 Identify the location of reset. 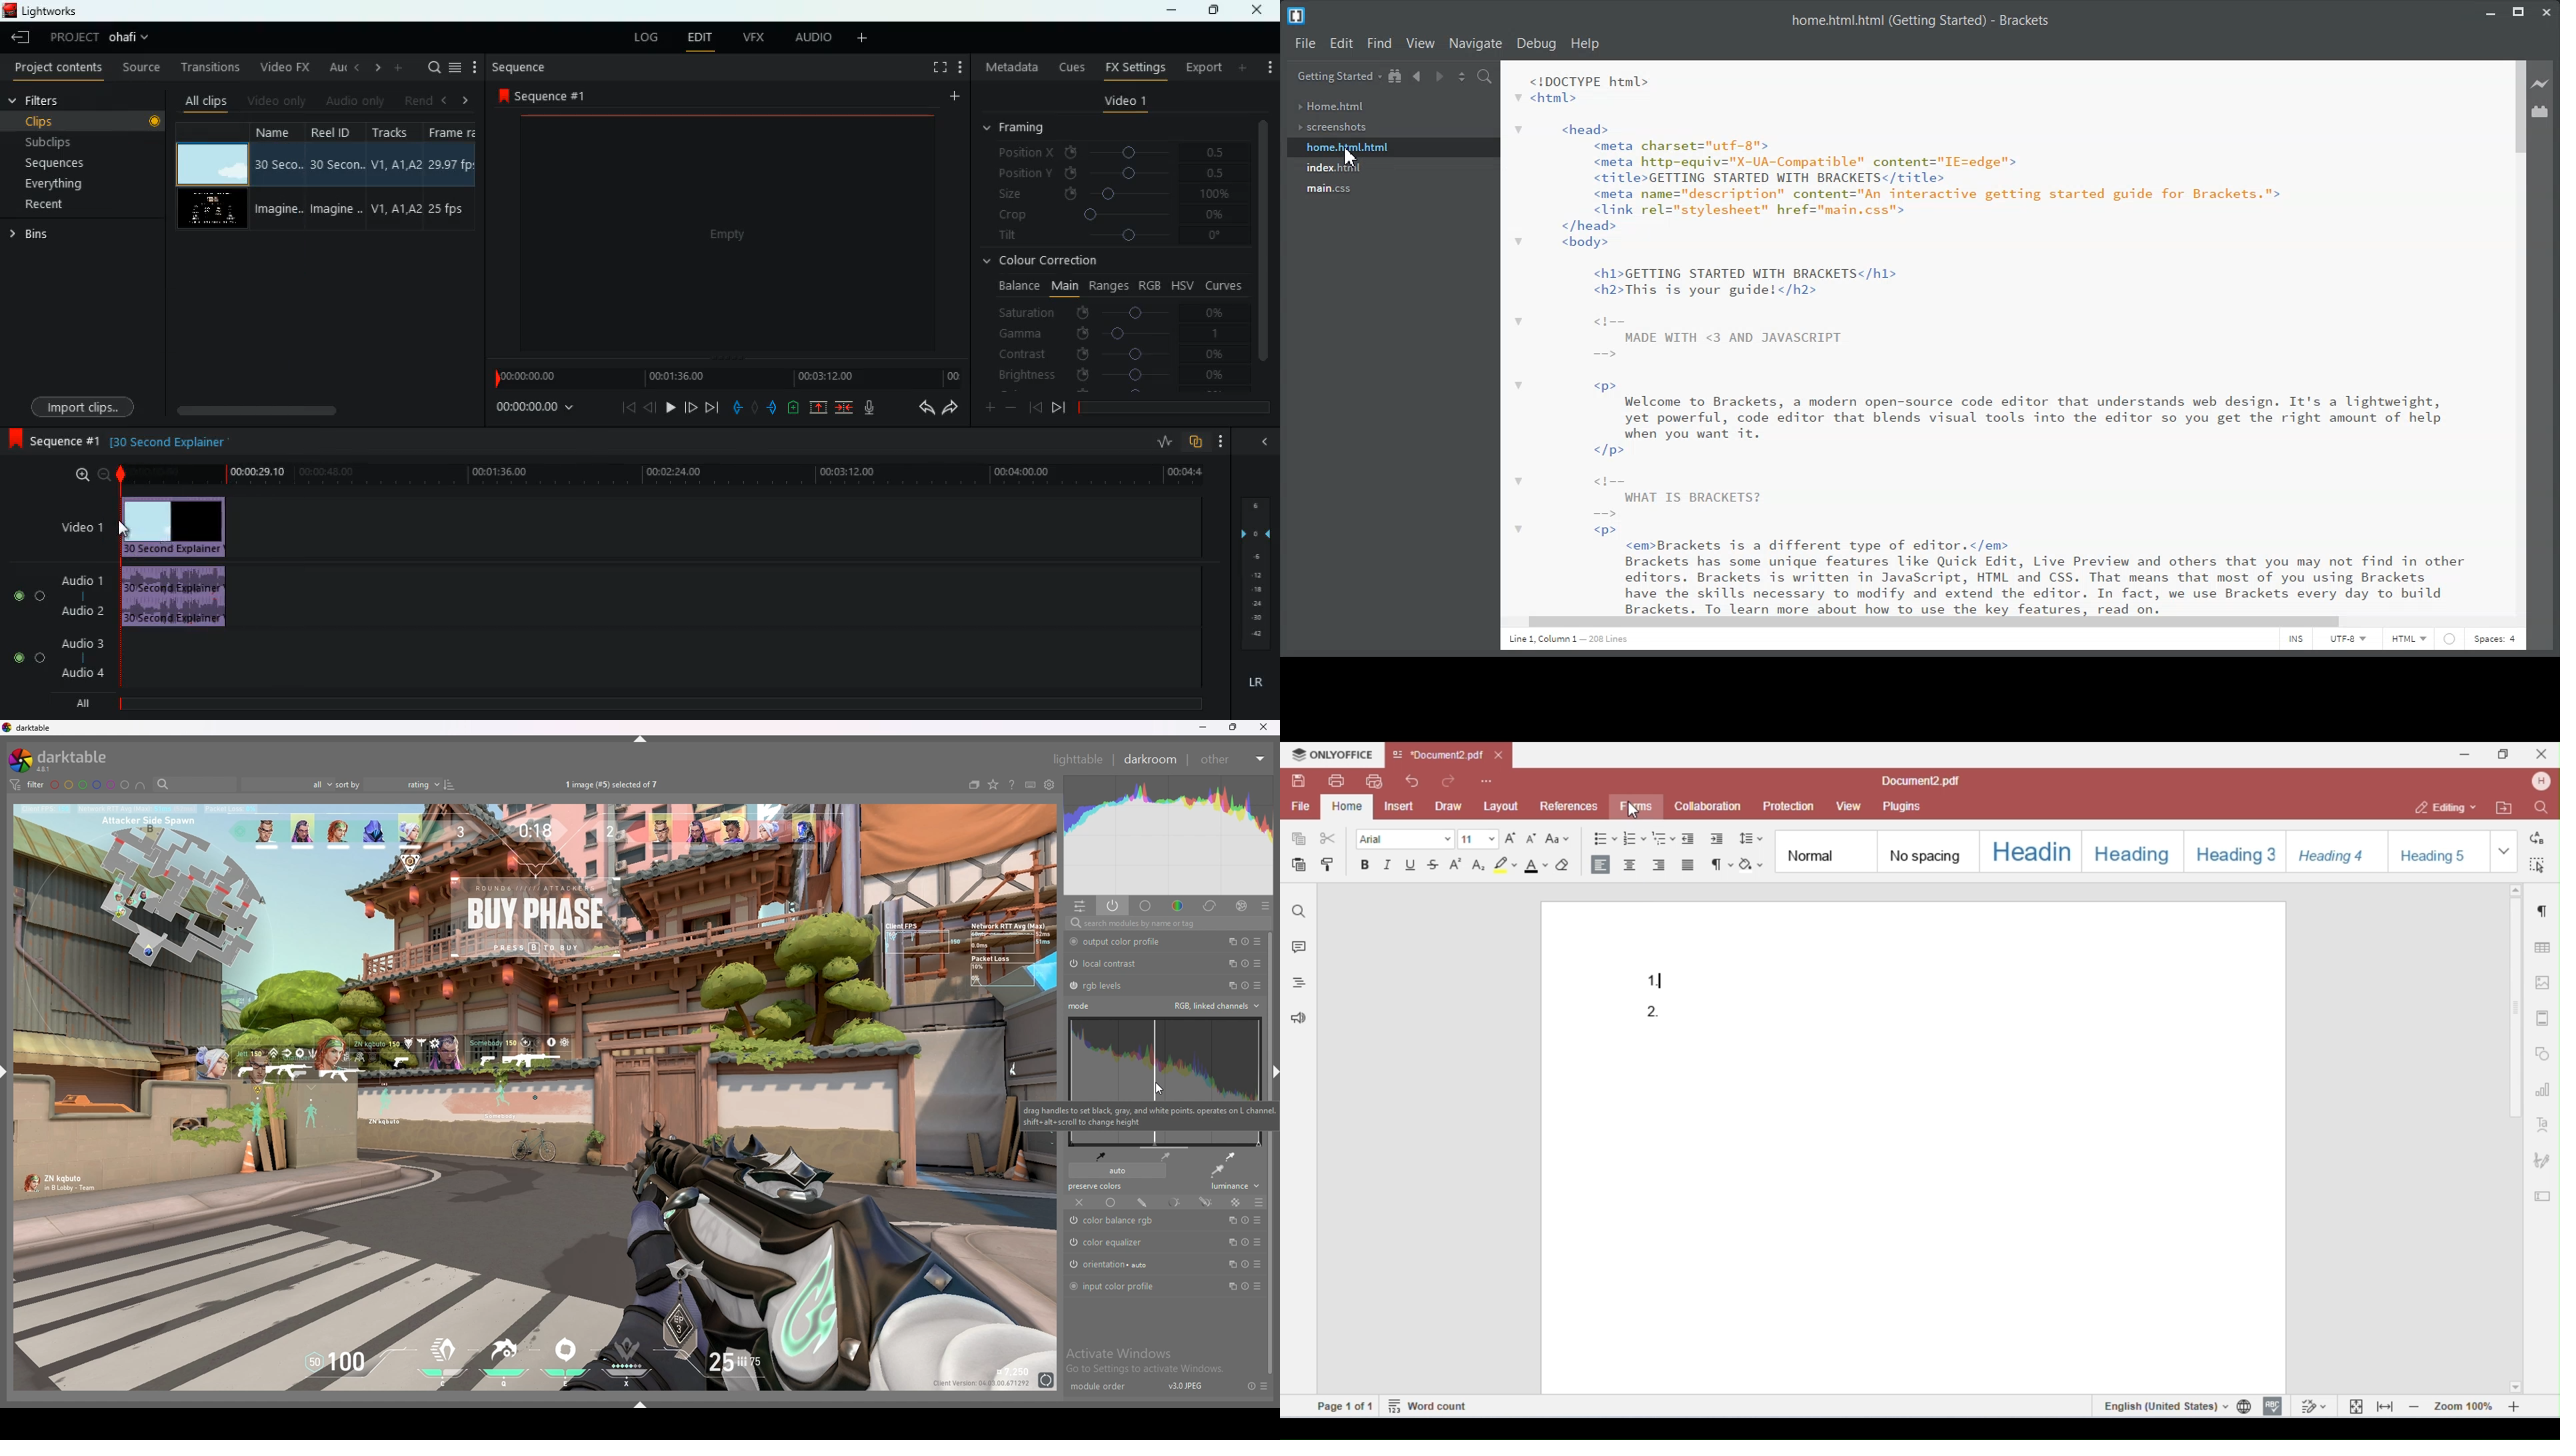
(1246, 985).